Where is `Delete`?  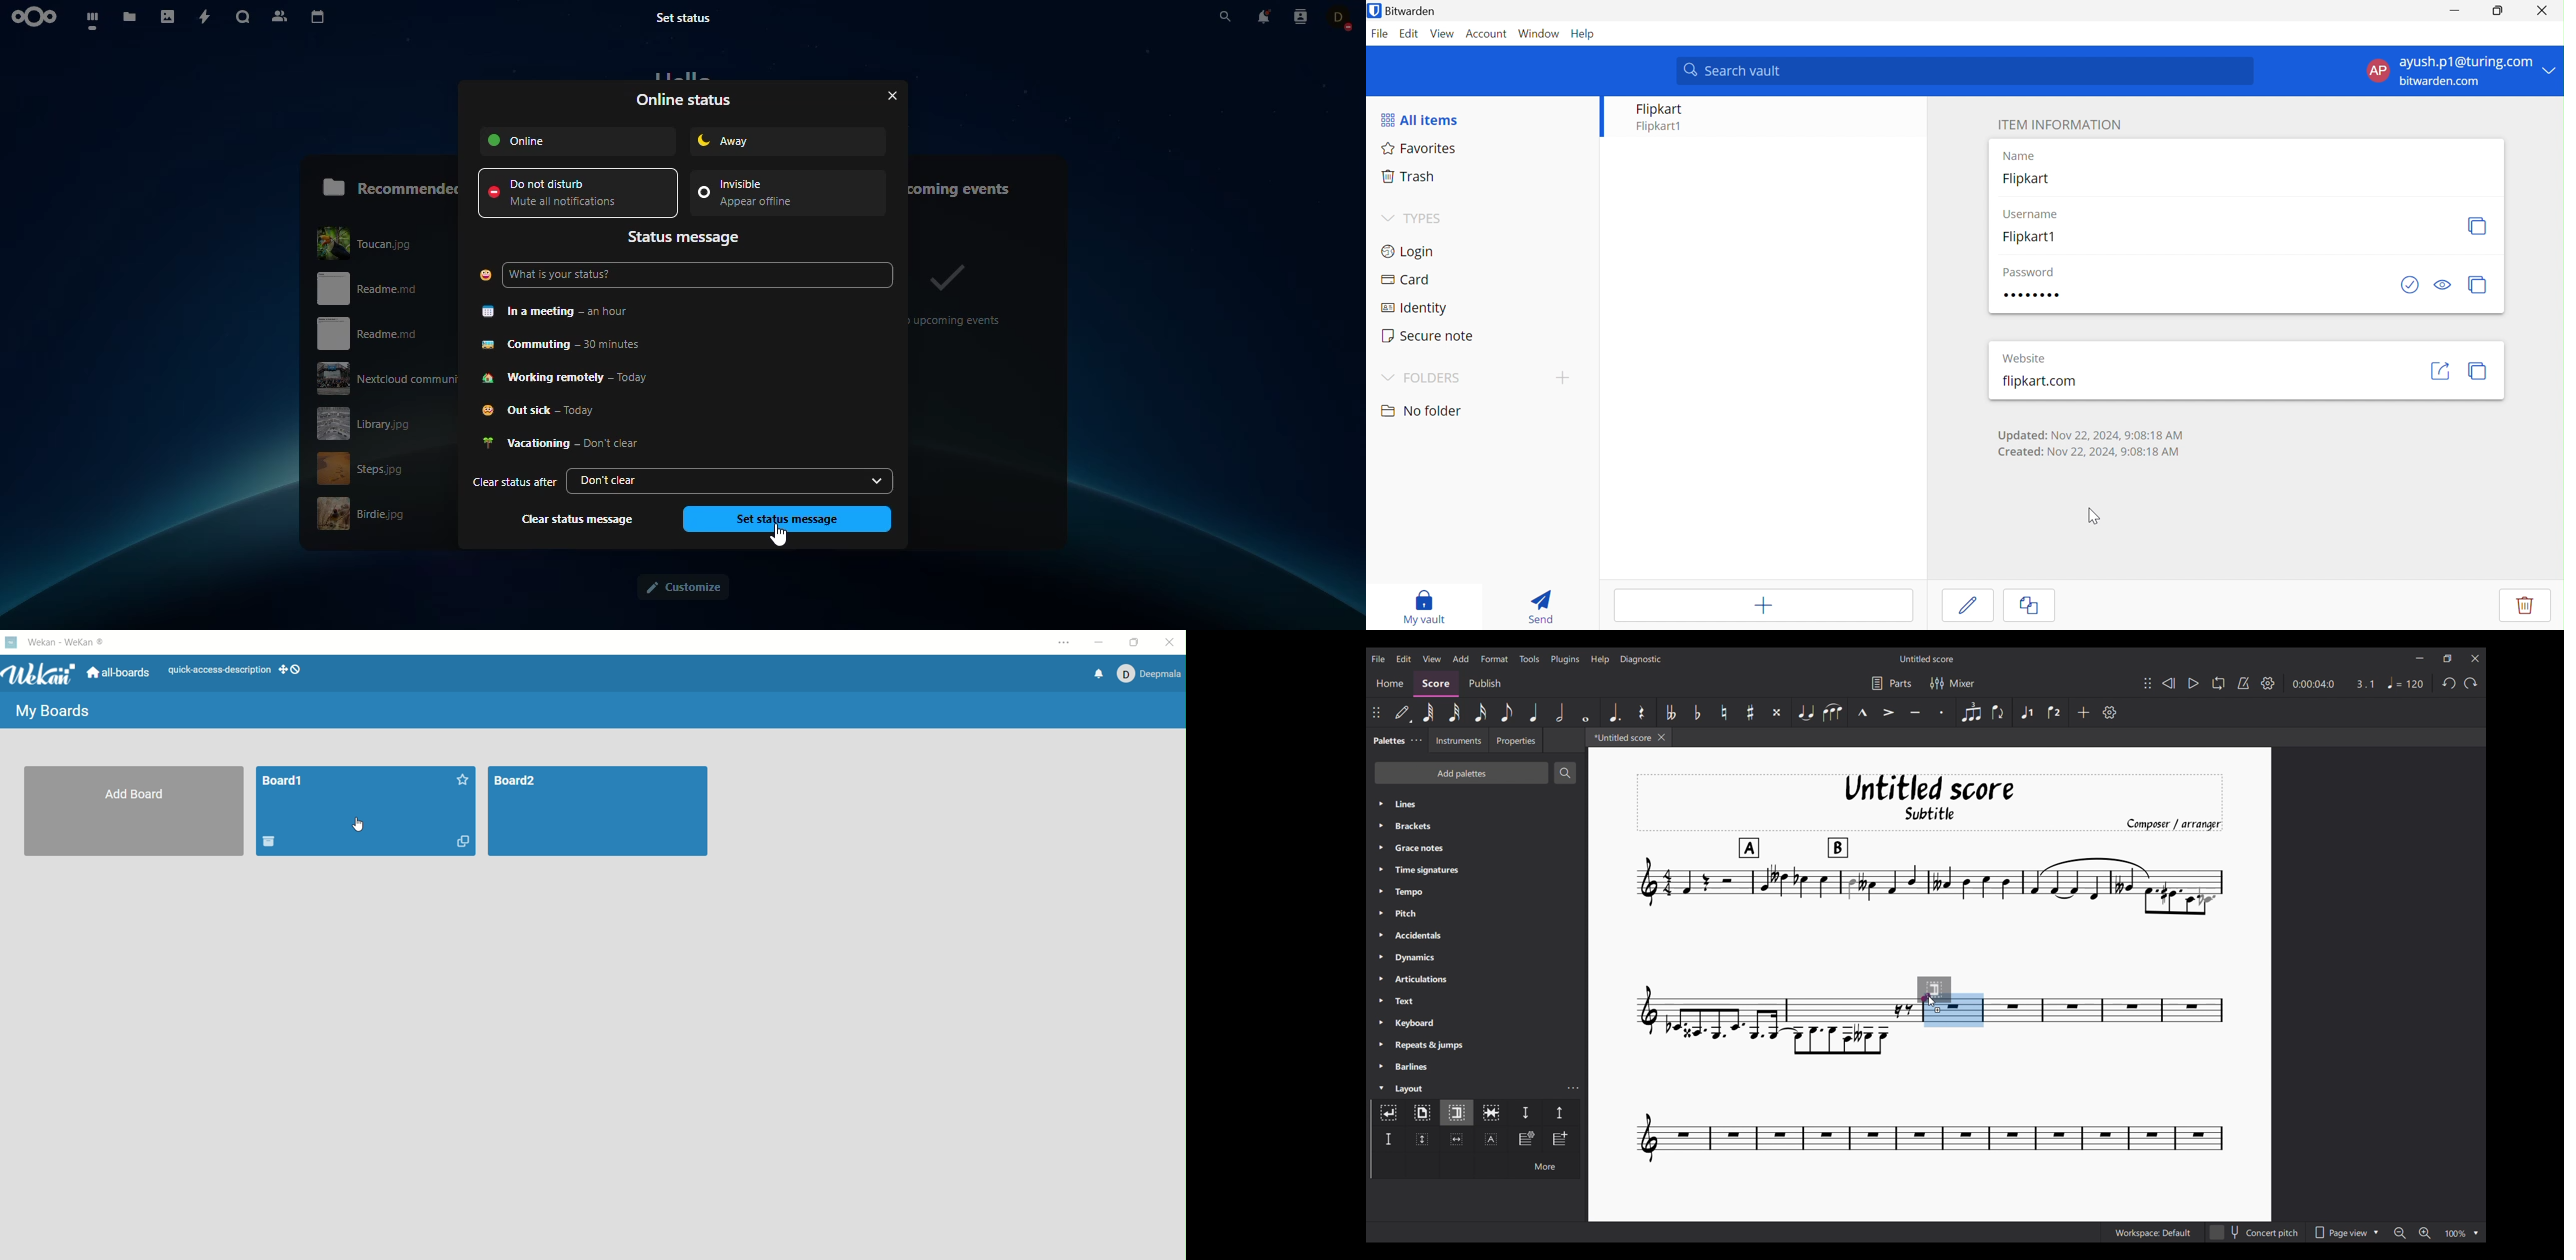
Delete is located at coordinates (2531, 606).